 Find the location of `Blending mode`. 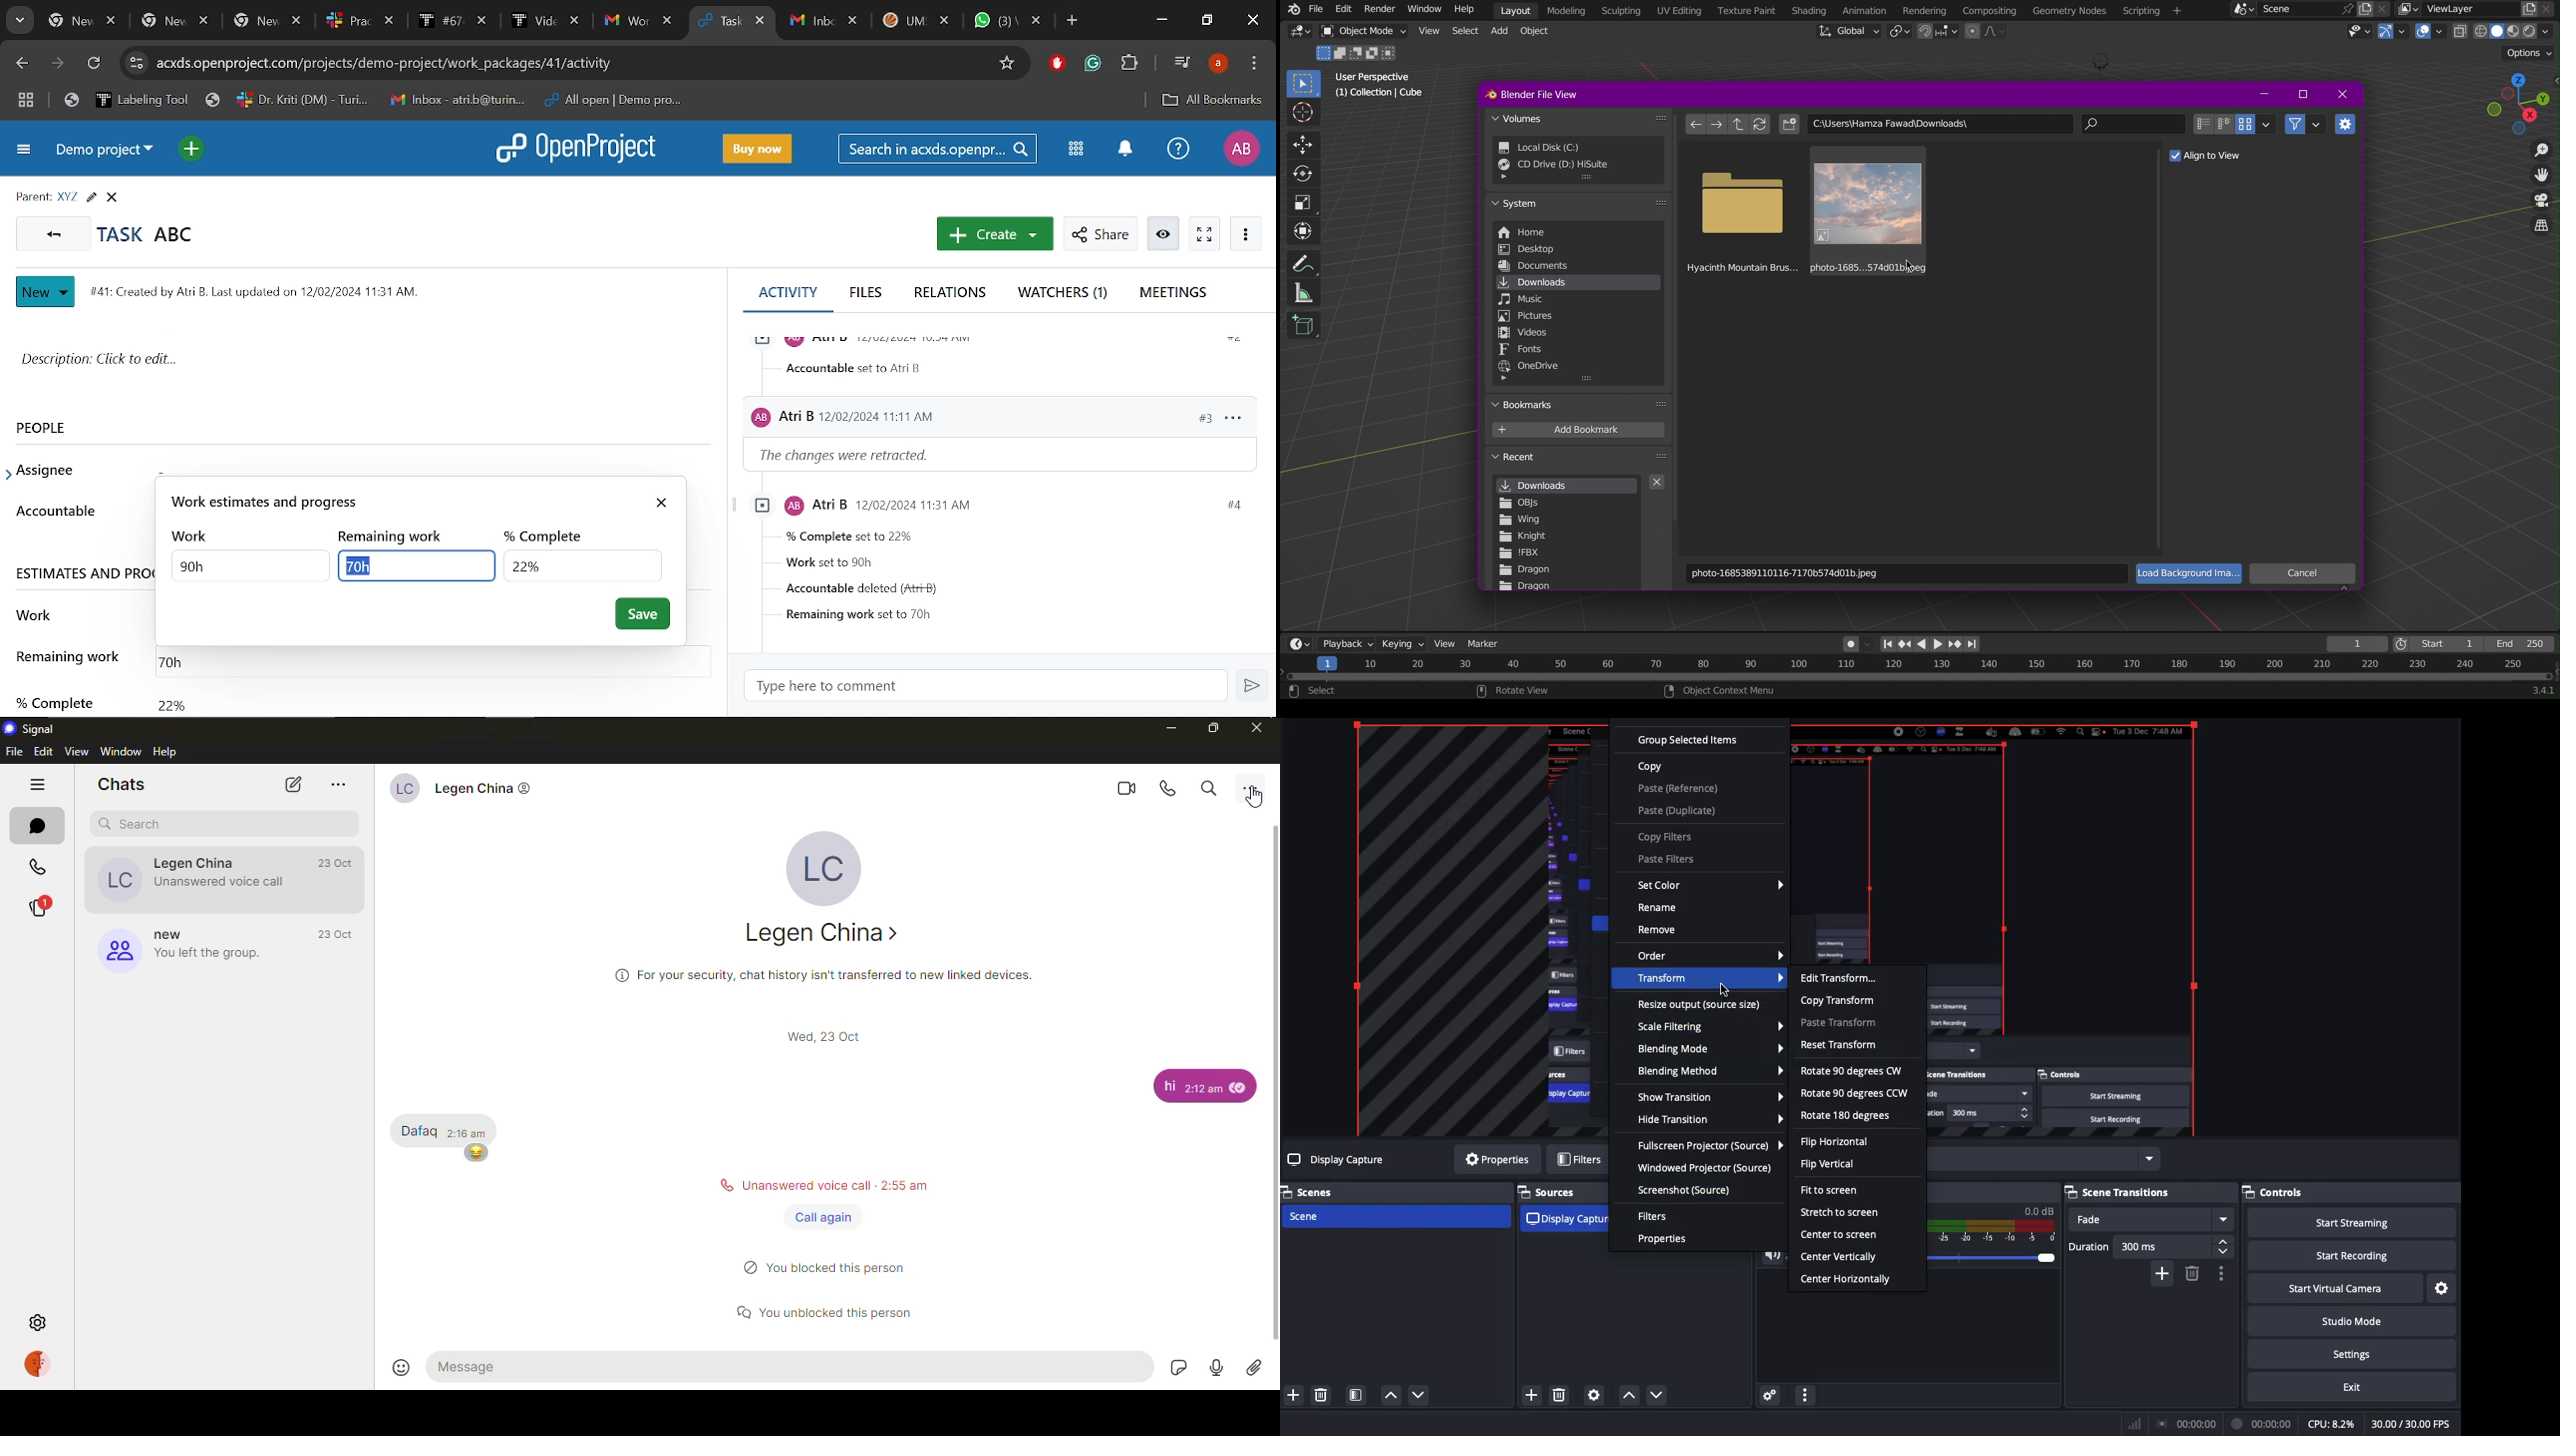

Blending mode is located at coordinates (1712, 1049).